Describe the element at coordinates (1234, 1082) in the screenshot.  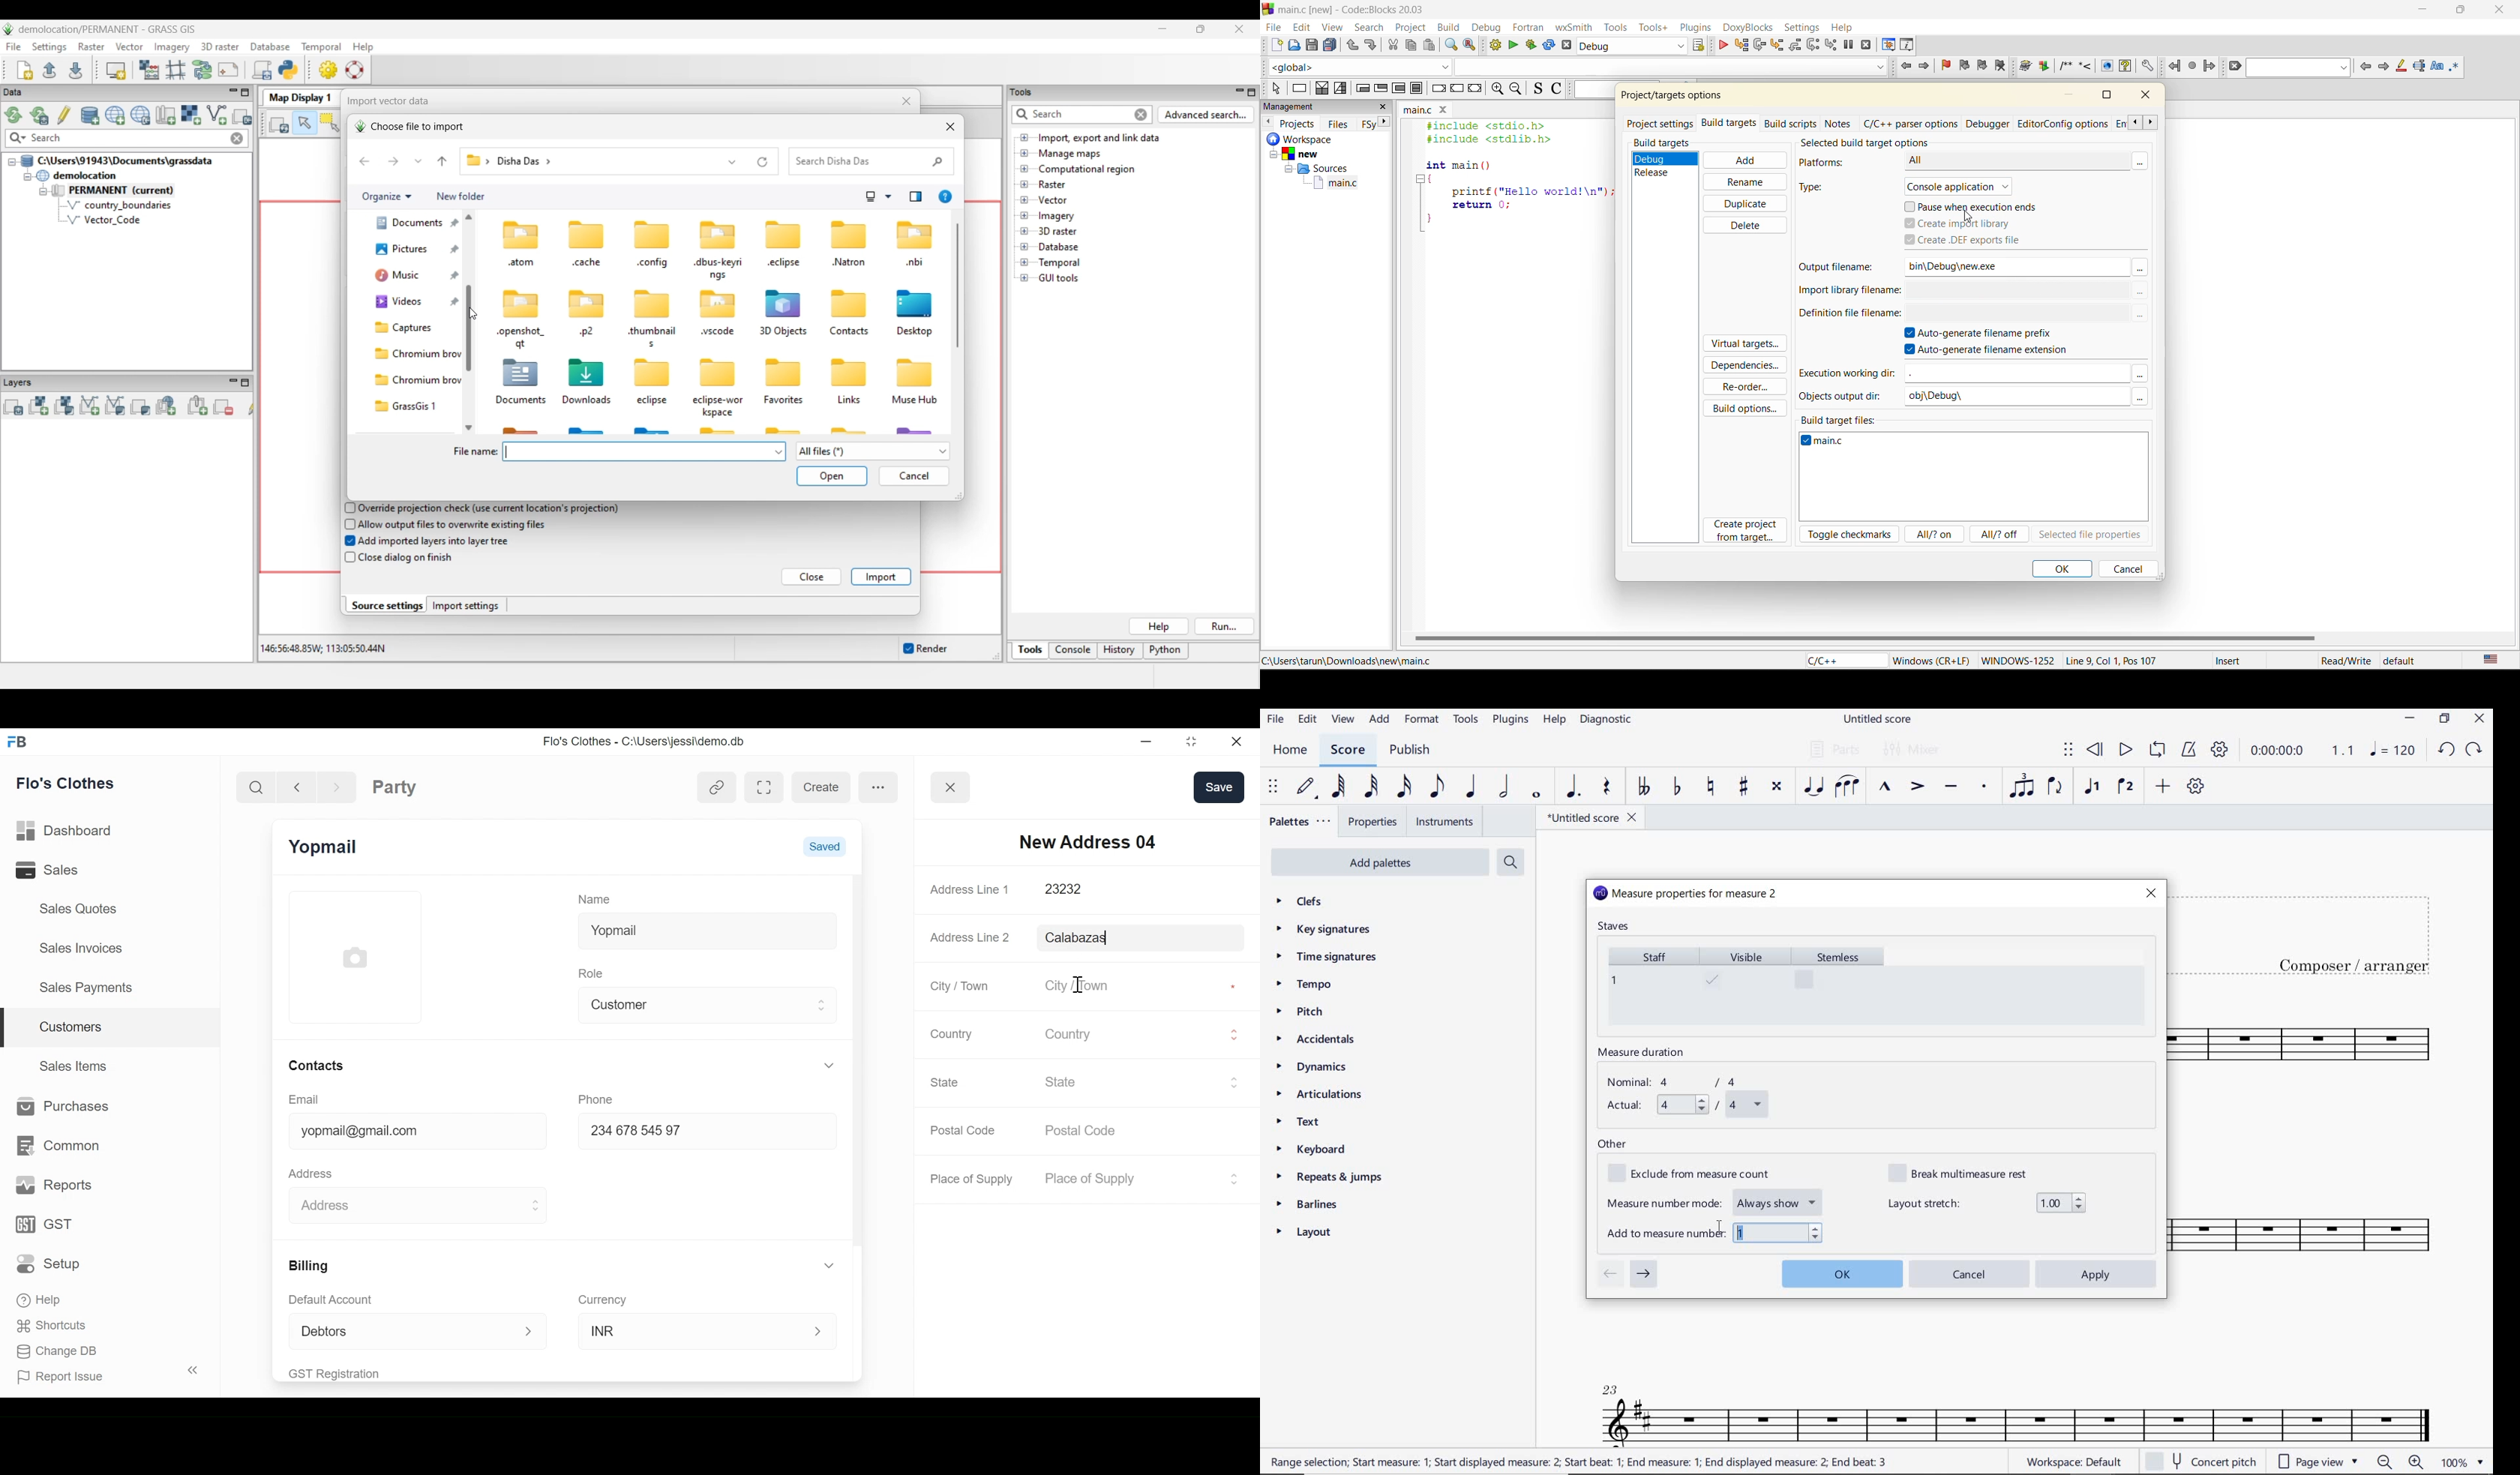
I see `Expand` at that location.